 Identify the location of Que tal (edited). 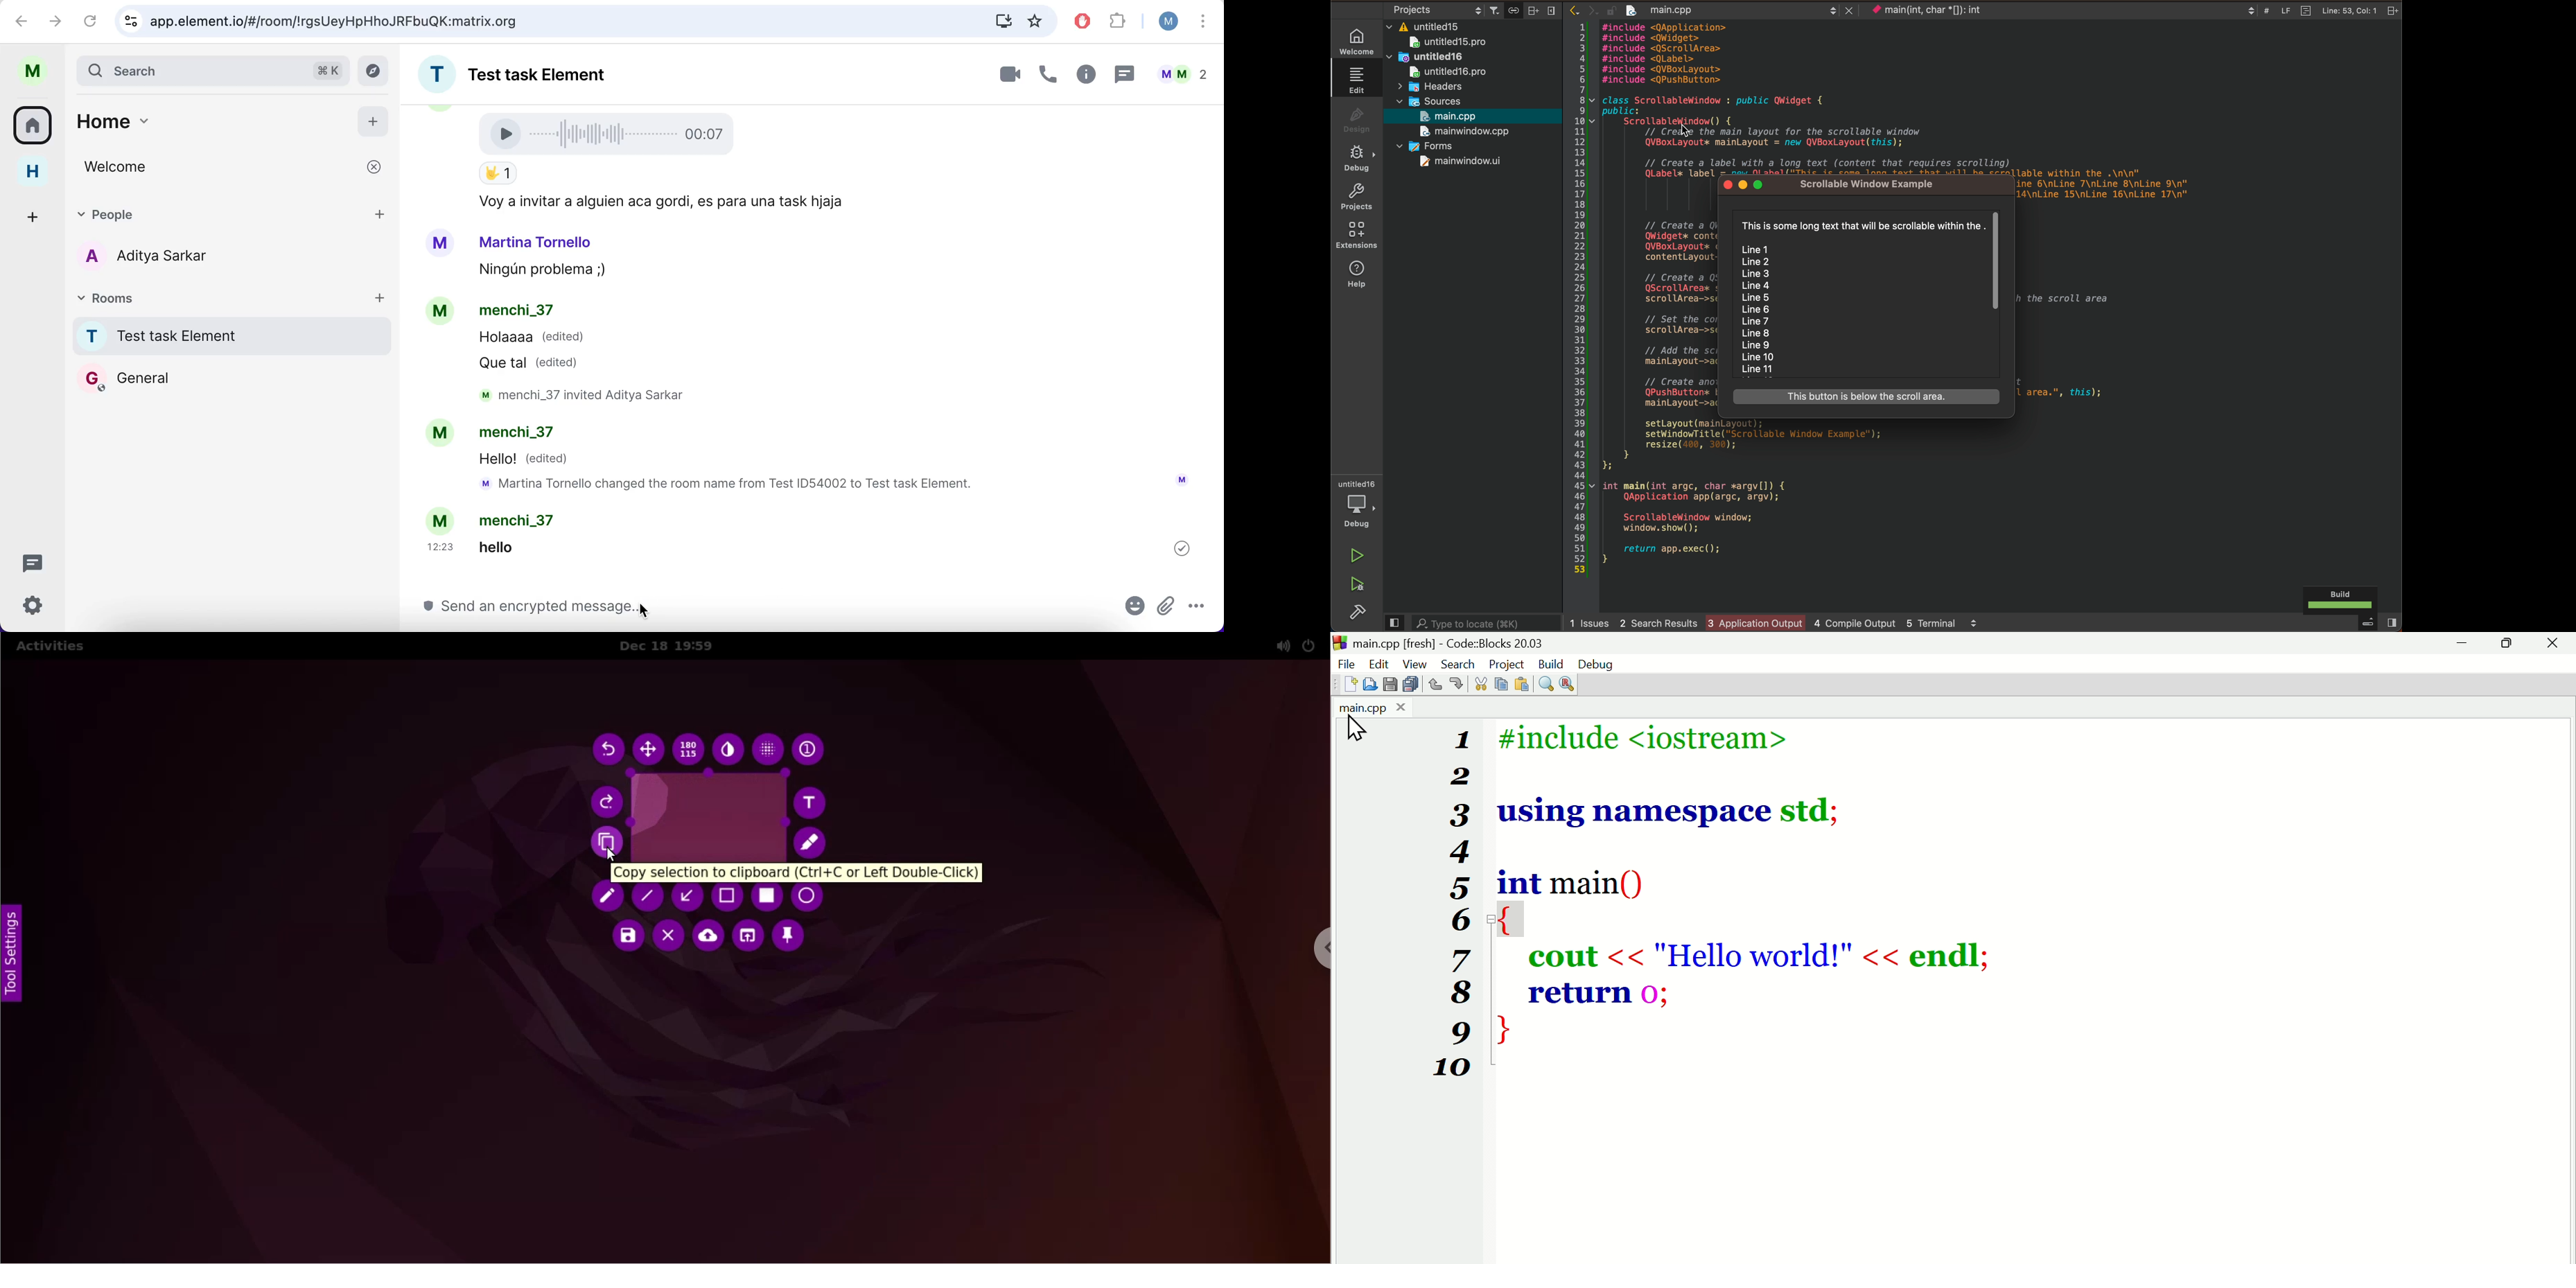
(533, 362).